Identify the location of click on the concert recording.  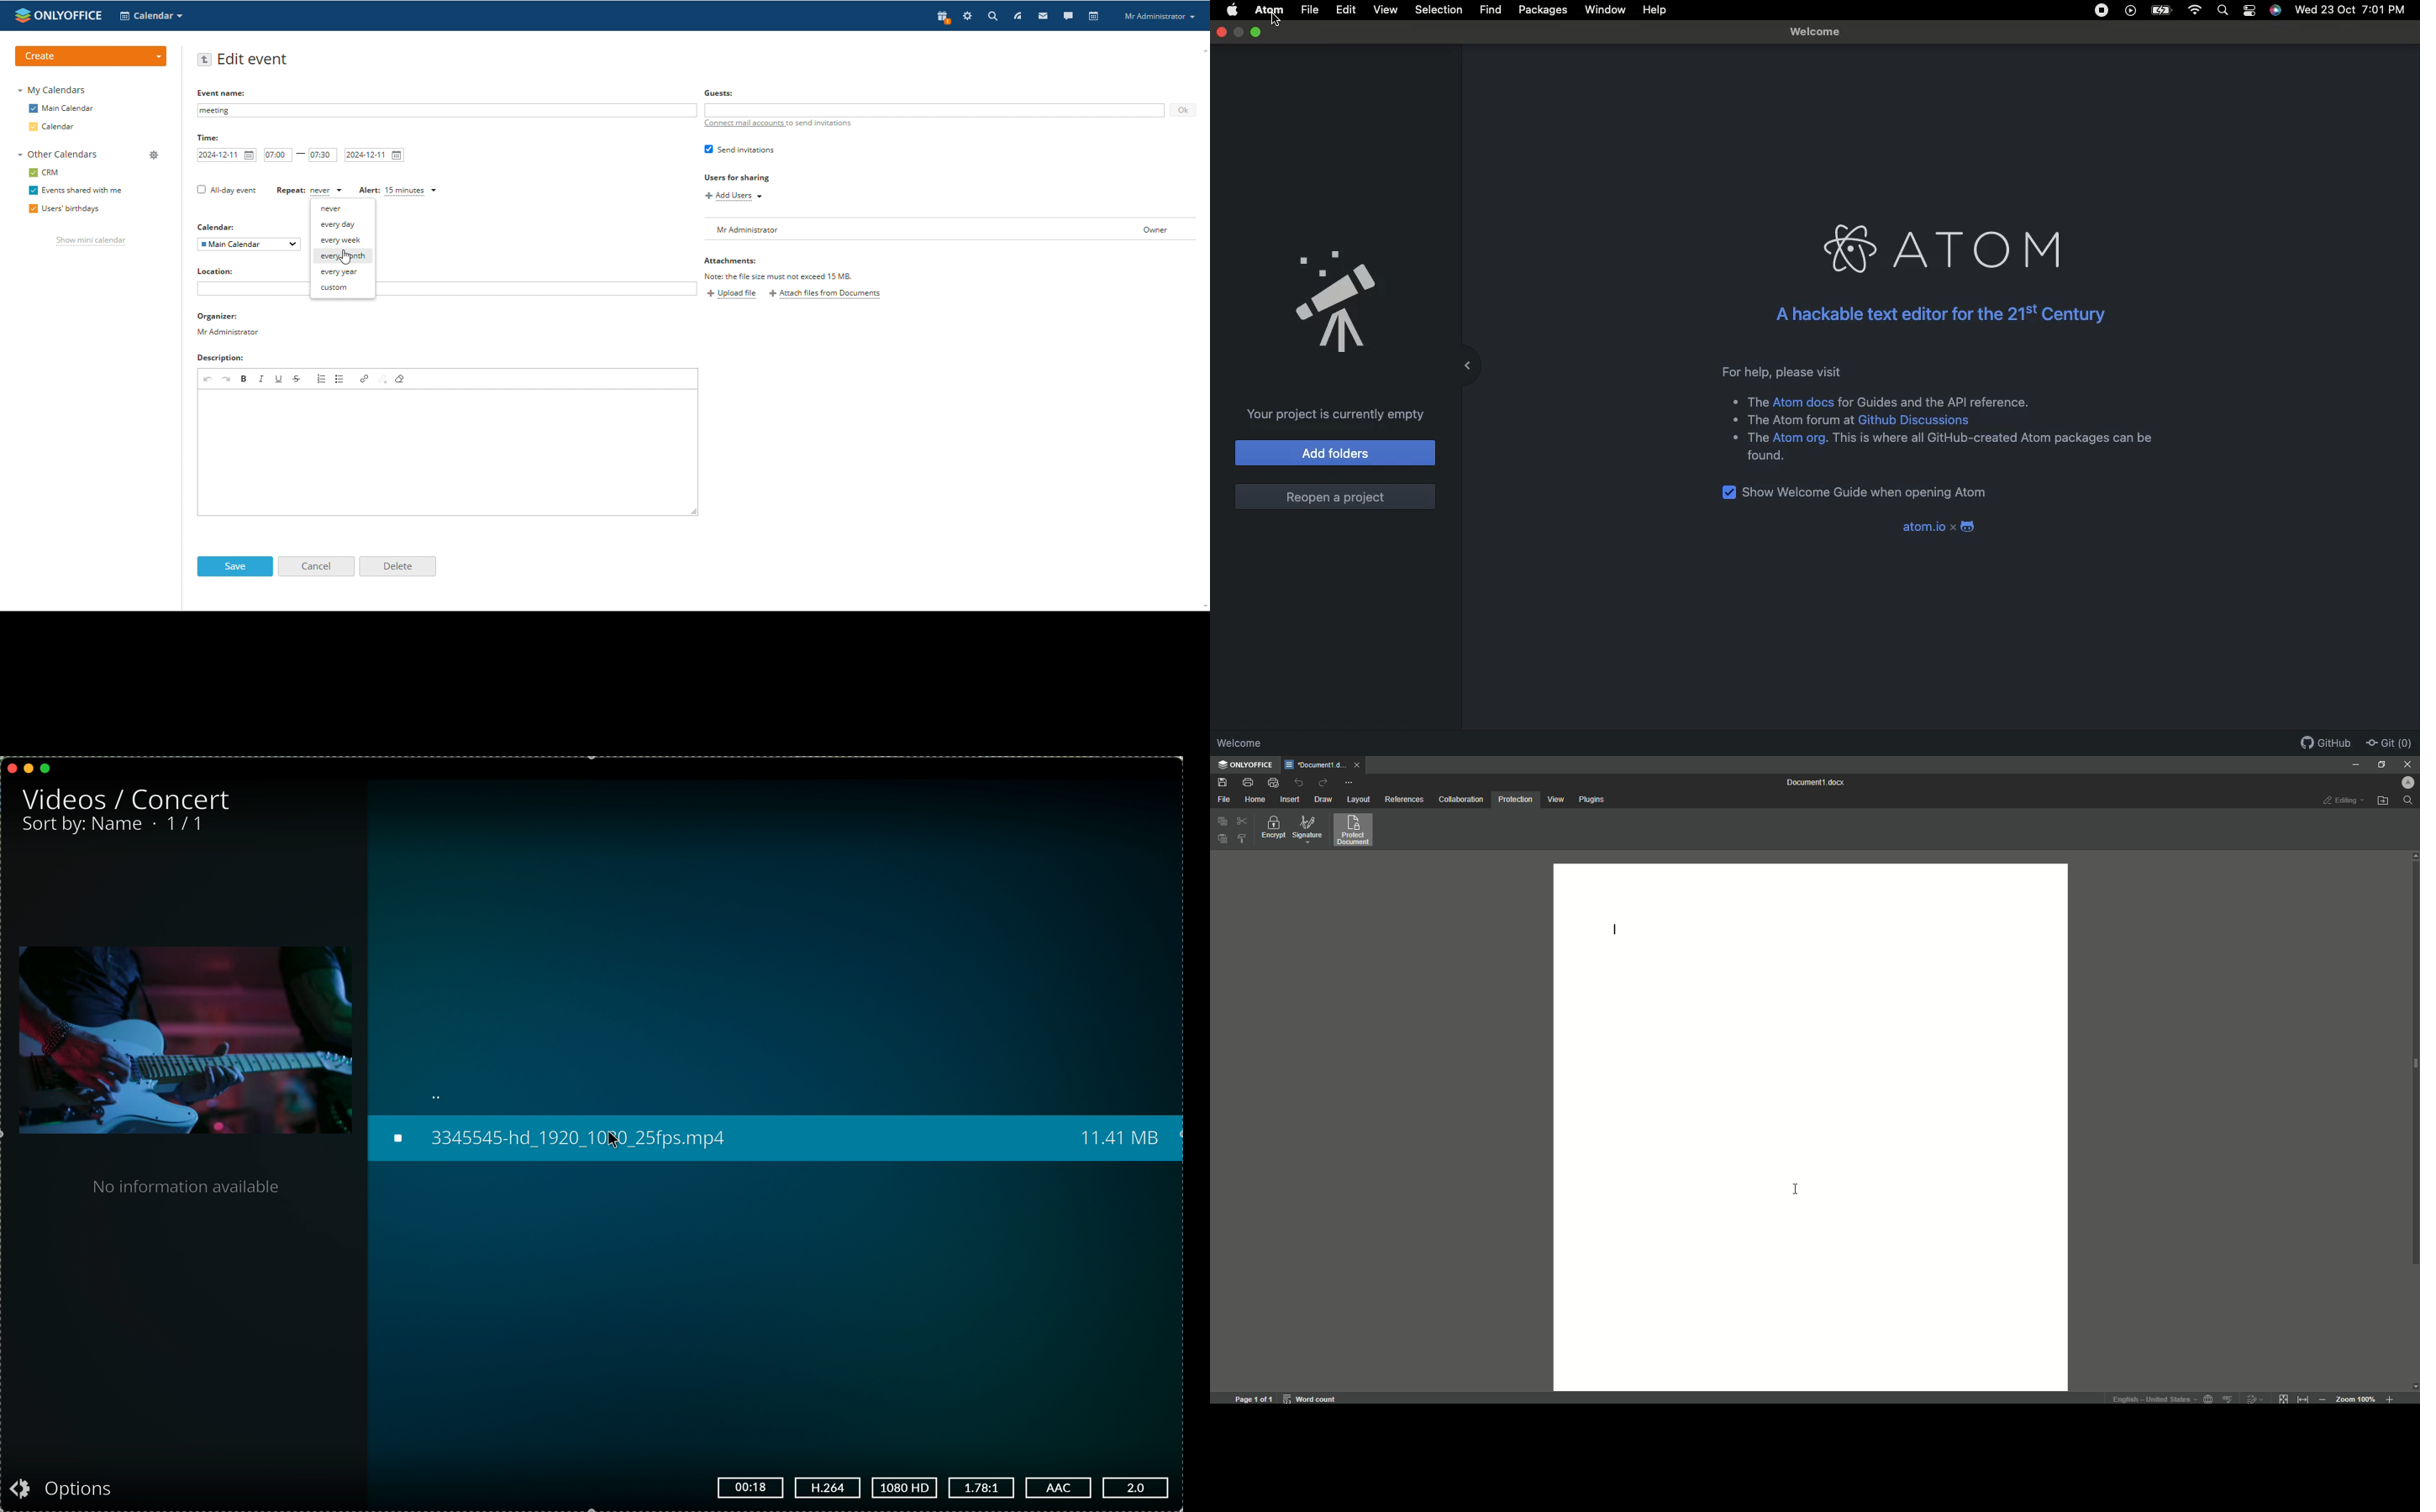
(775, 1139).